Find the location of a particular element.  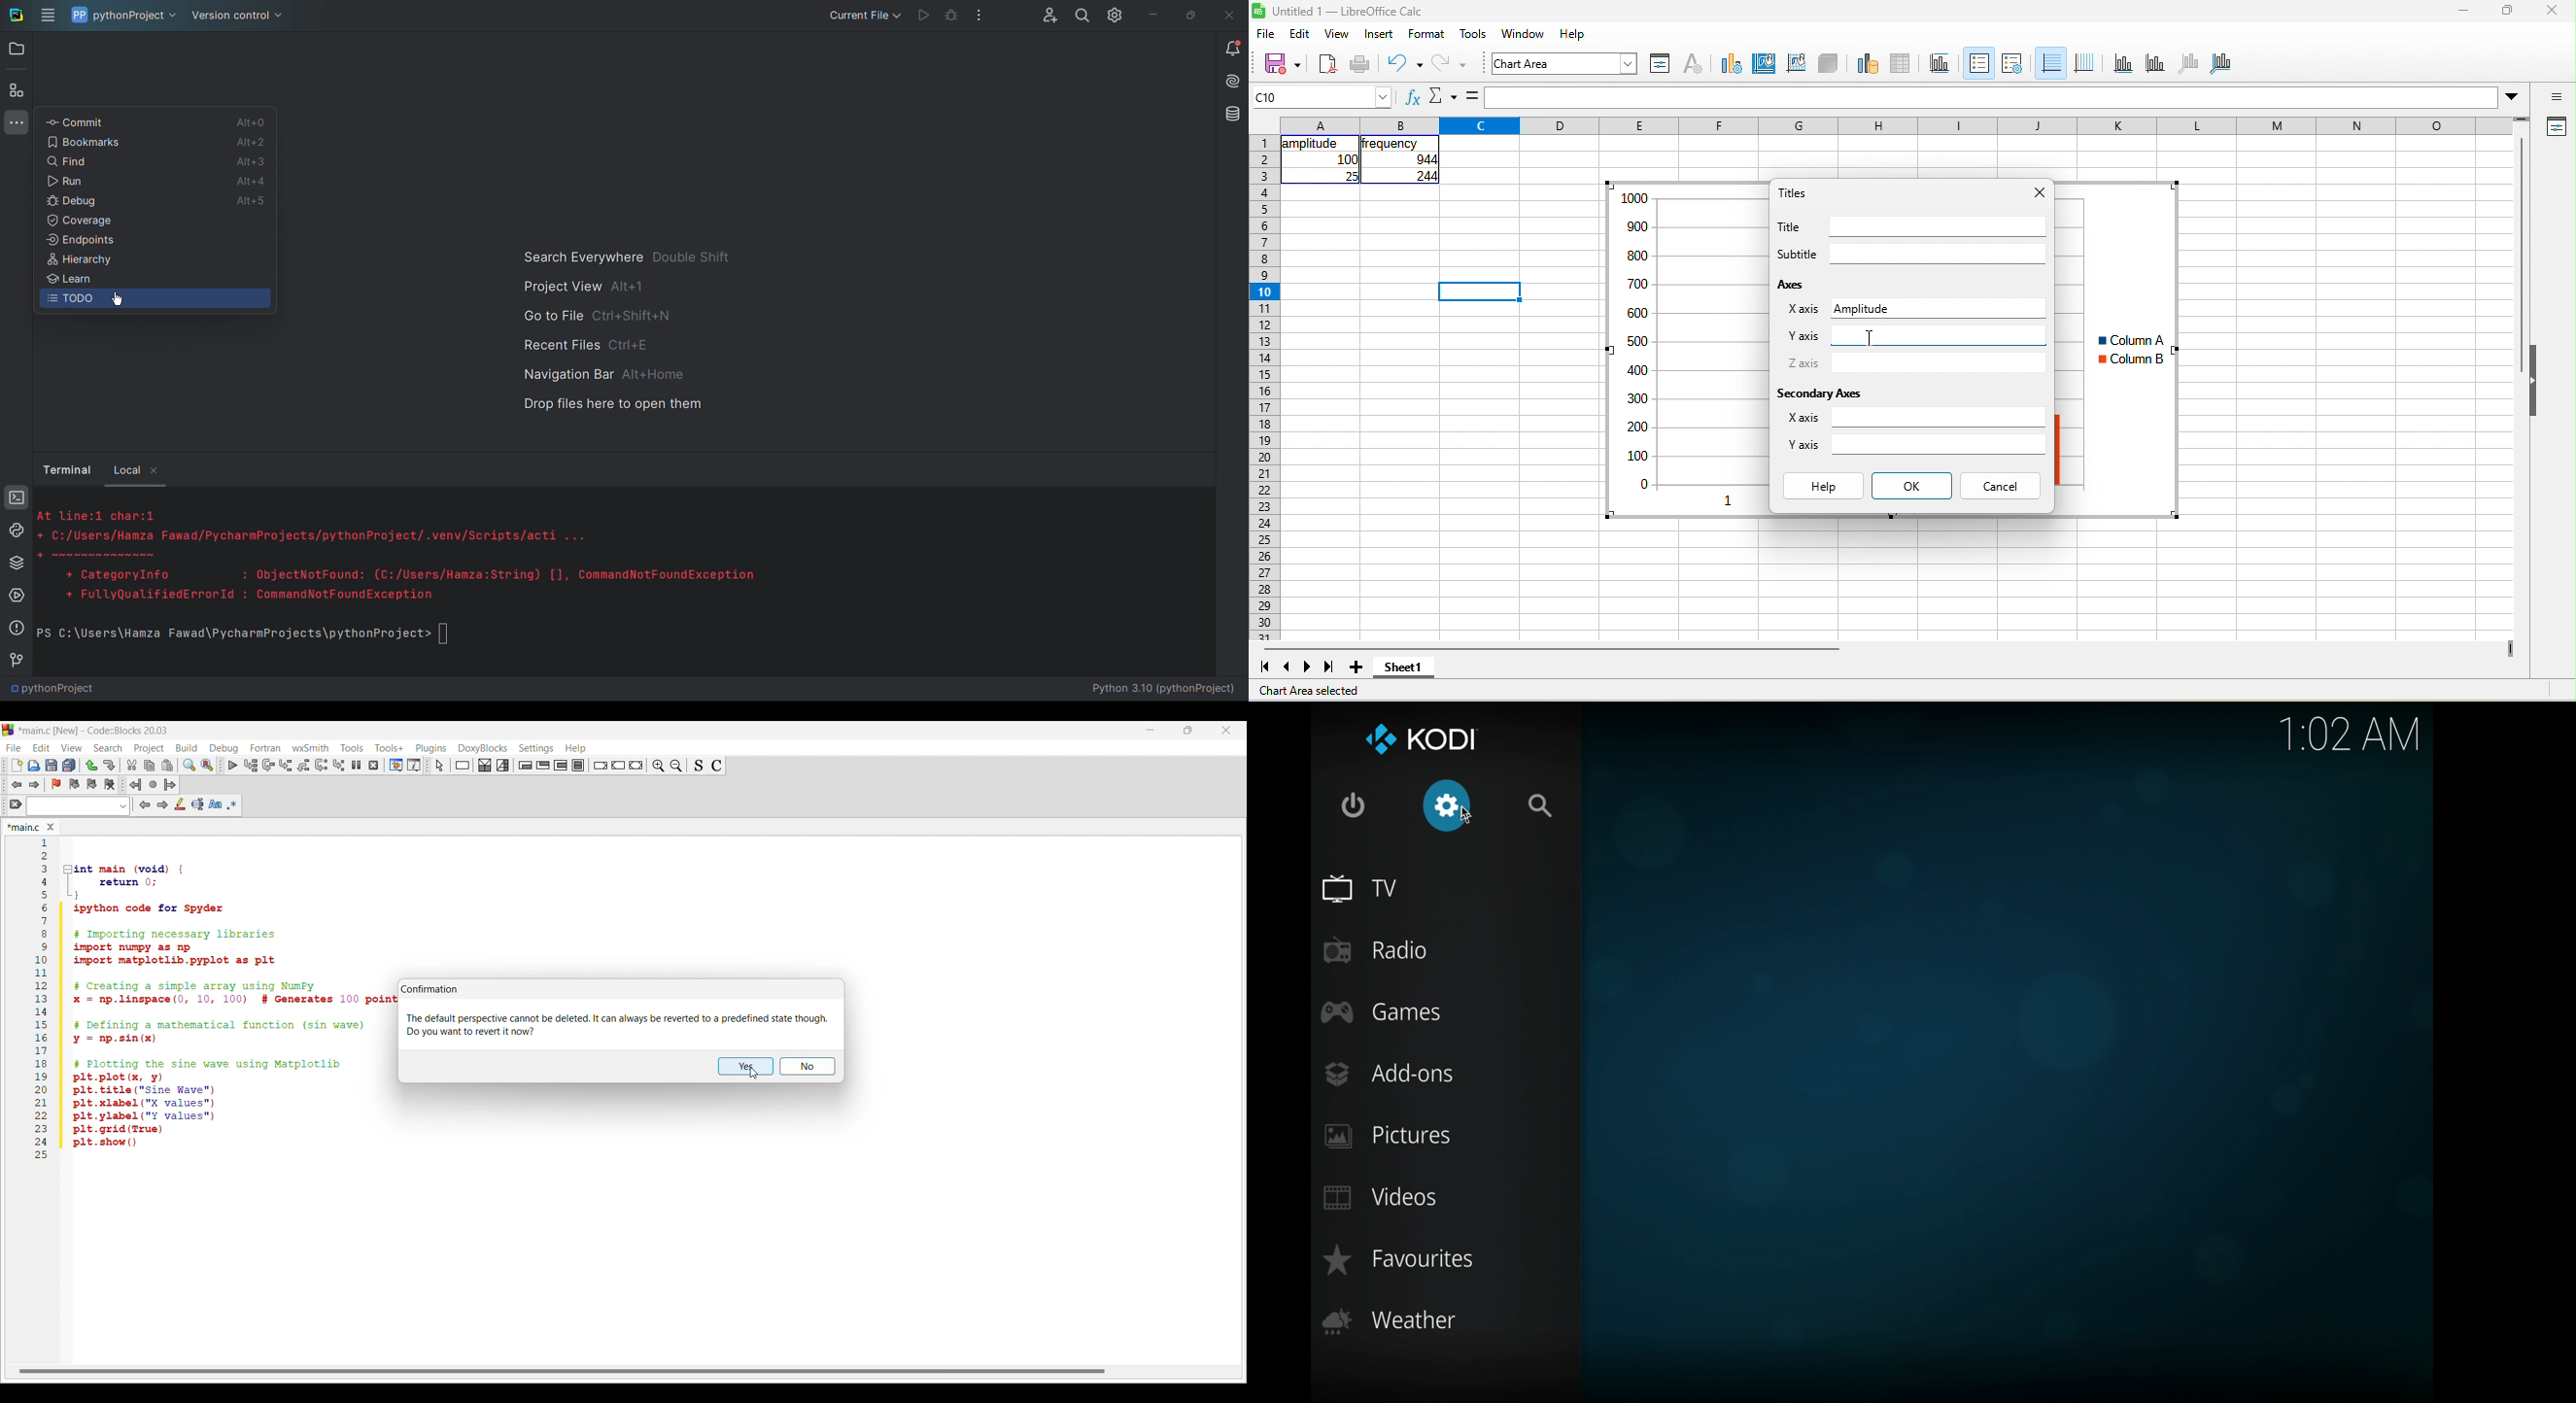

font name is located at coordinates (1564, 63).